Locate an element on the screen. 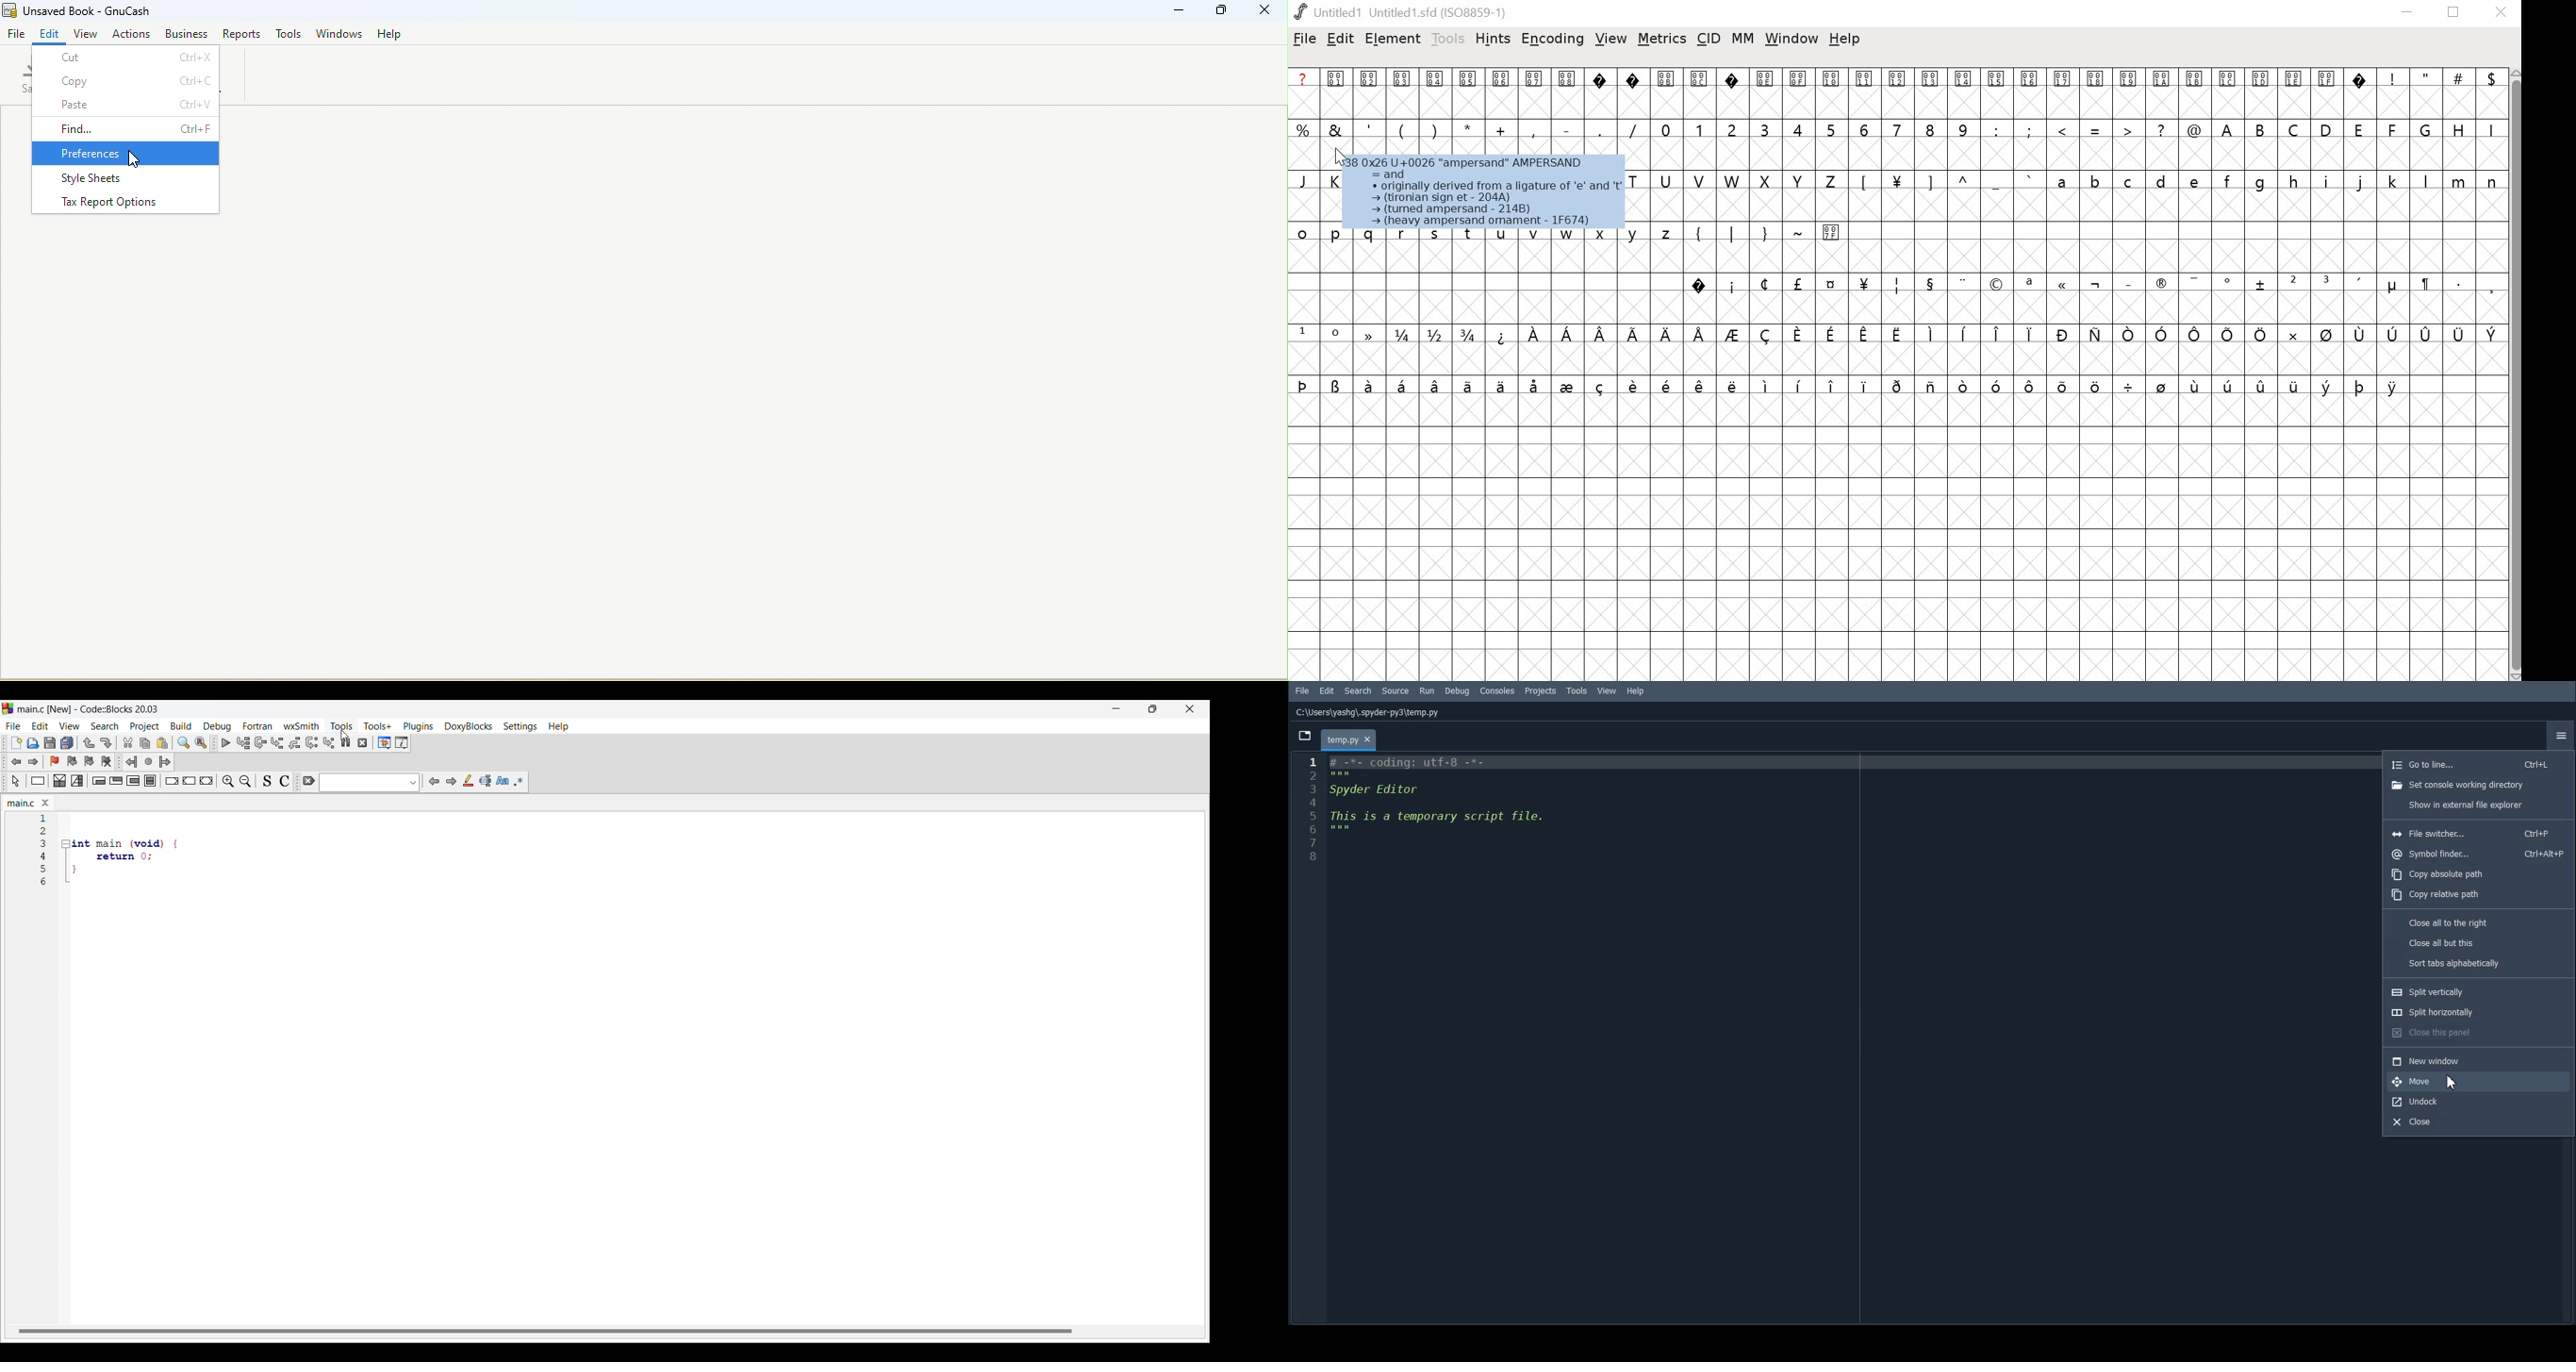 The height and width of the screenshot is (1372, 2576). cursor is located at coordinates (134, 160).